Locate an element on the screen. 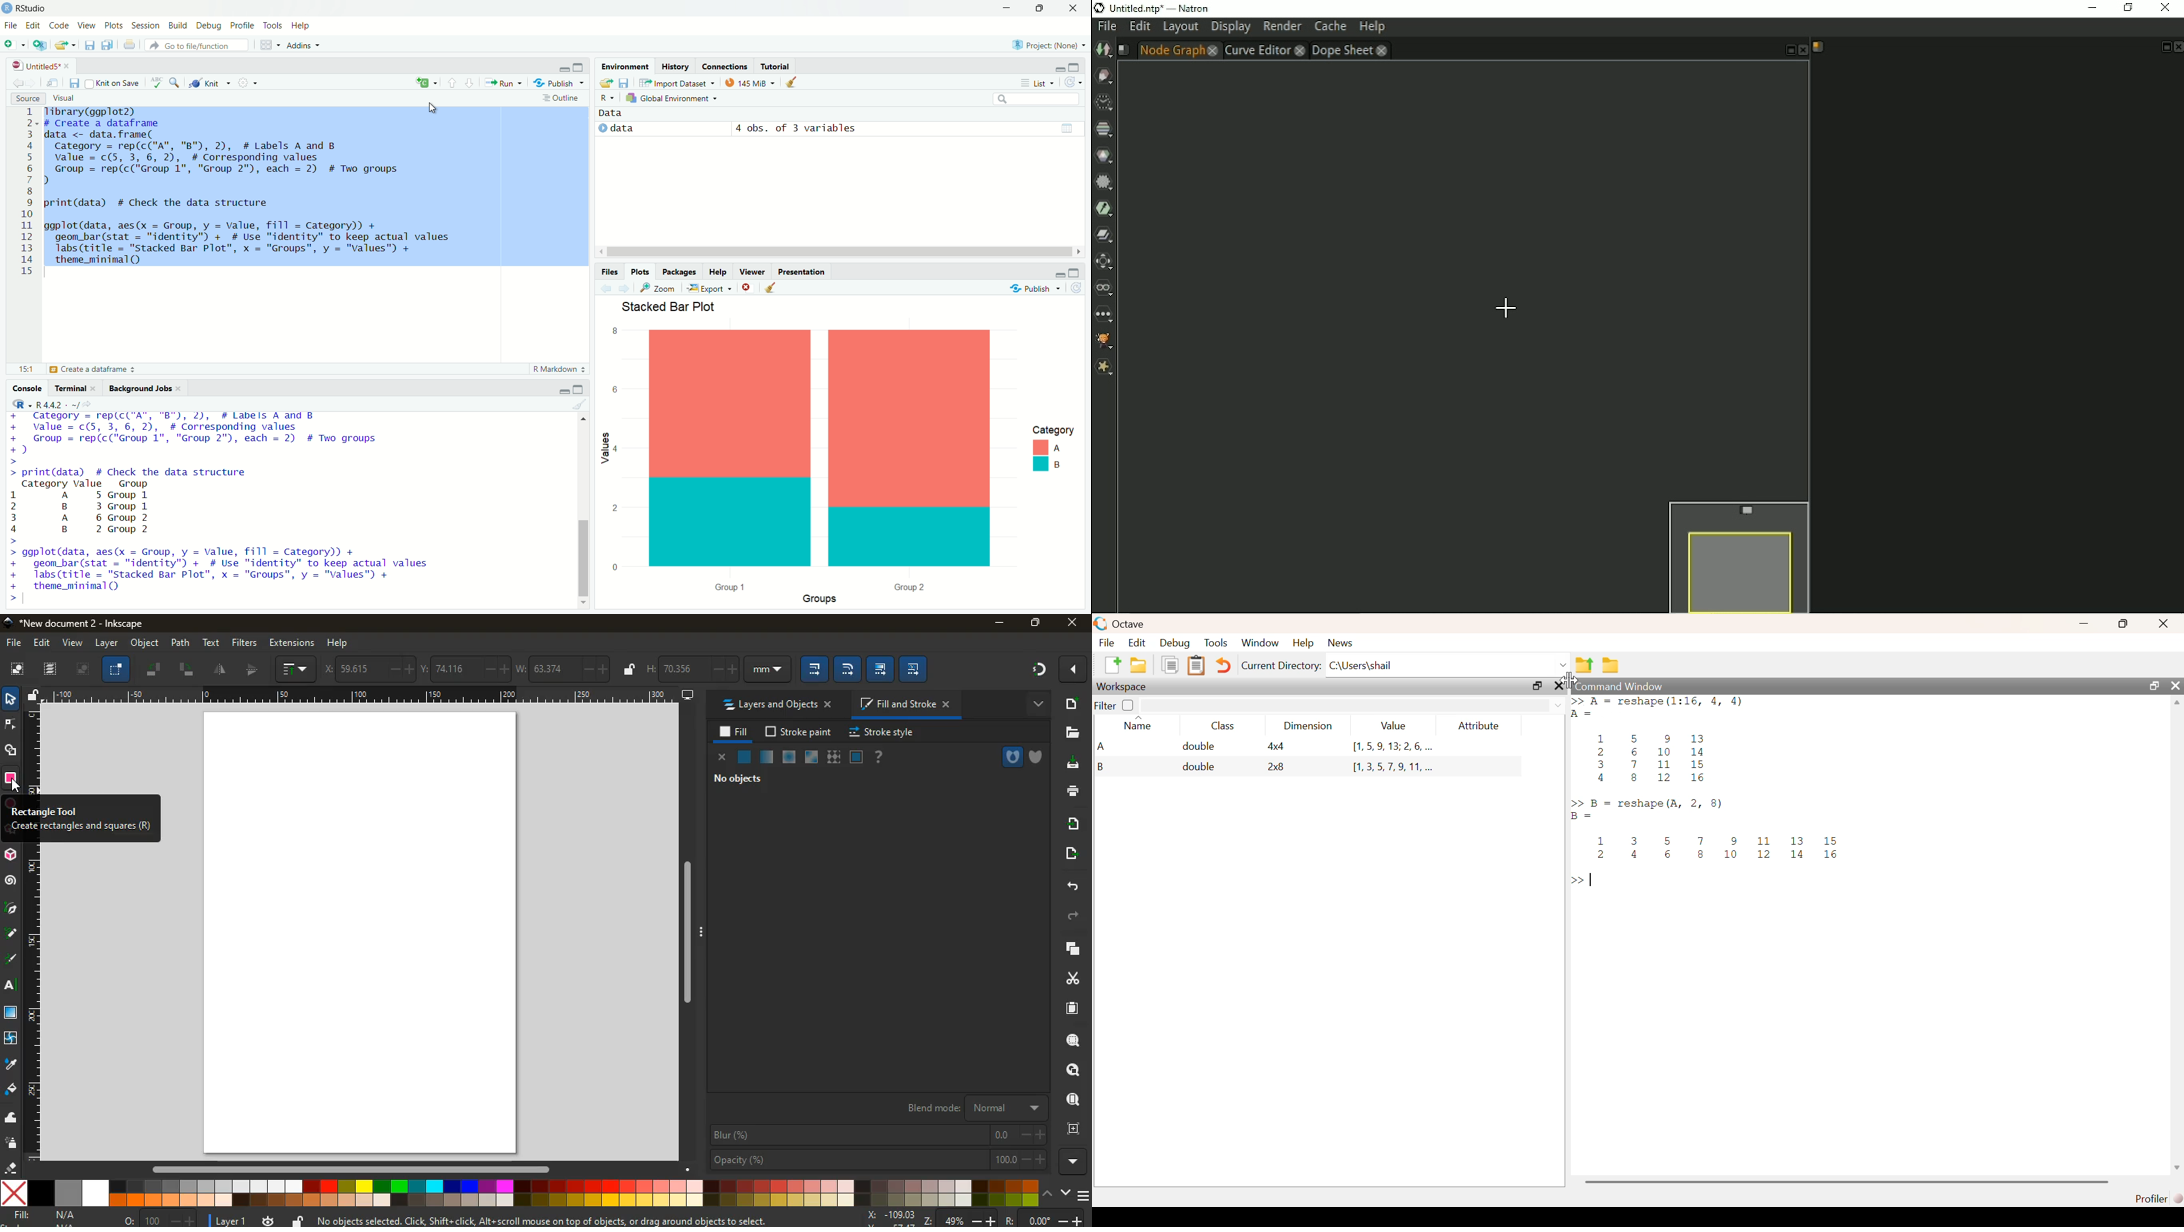 Image resolution: width=2184 pixels, height=1232 pixels. back is located at coordinates (1071, 884).